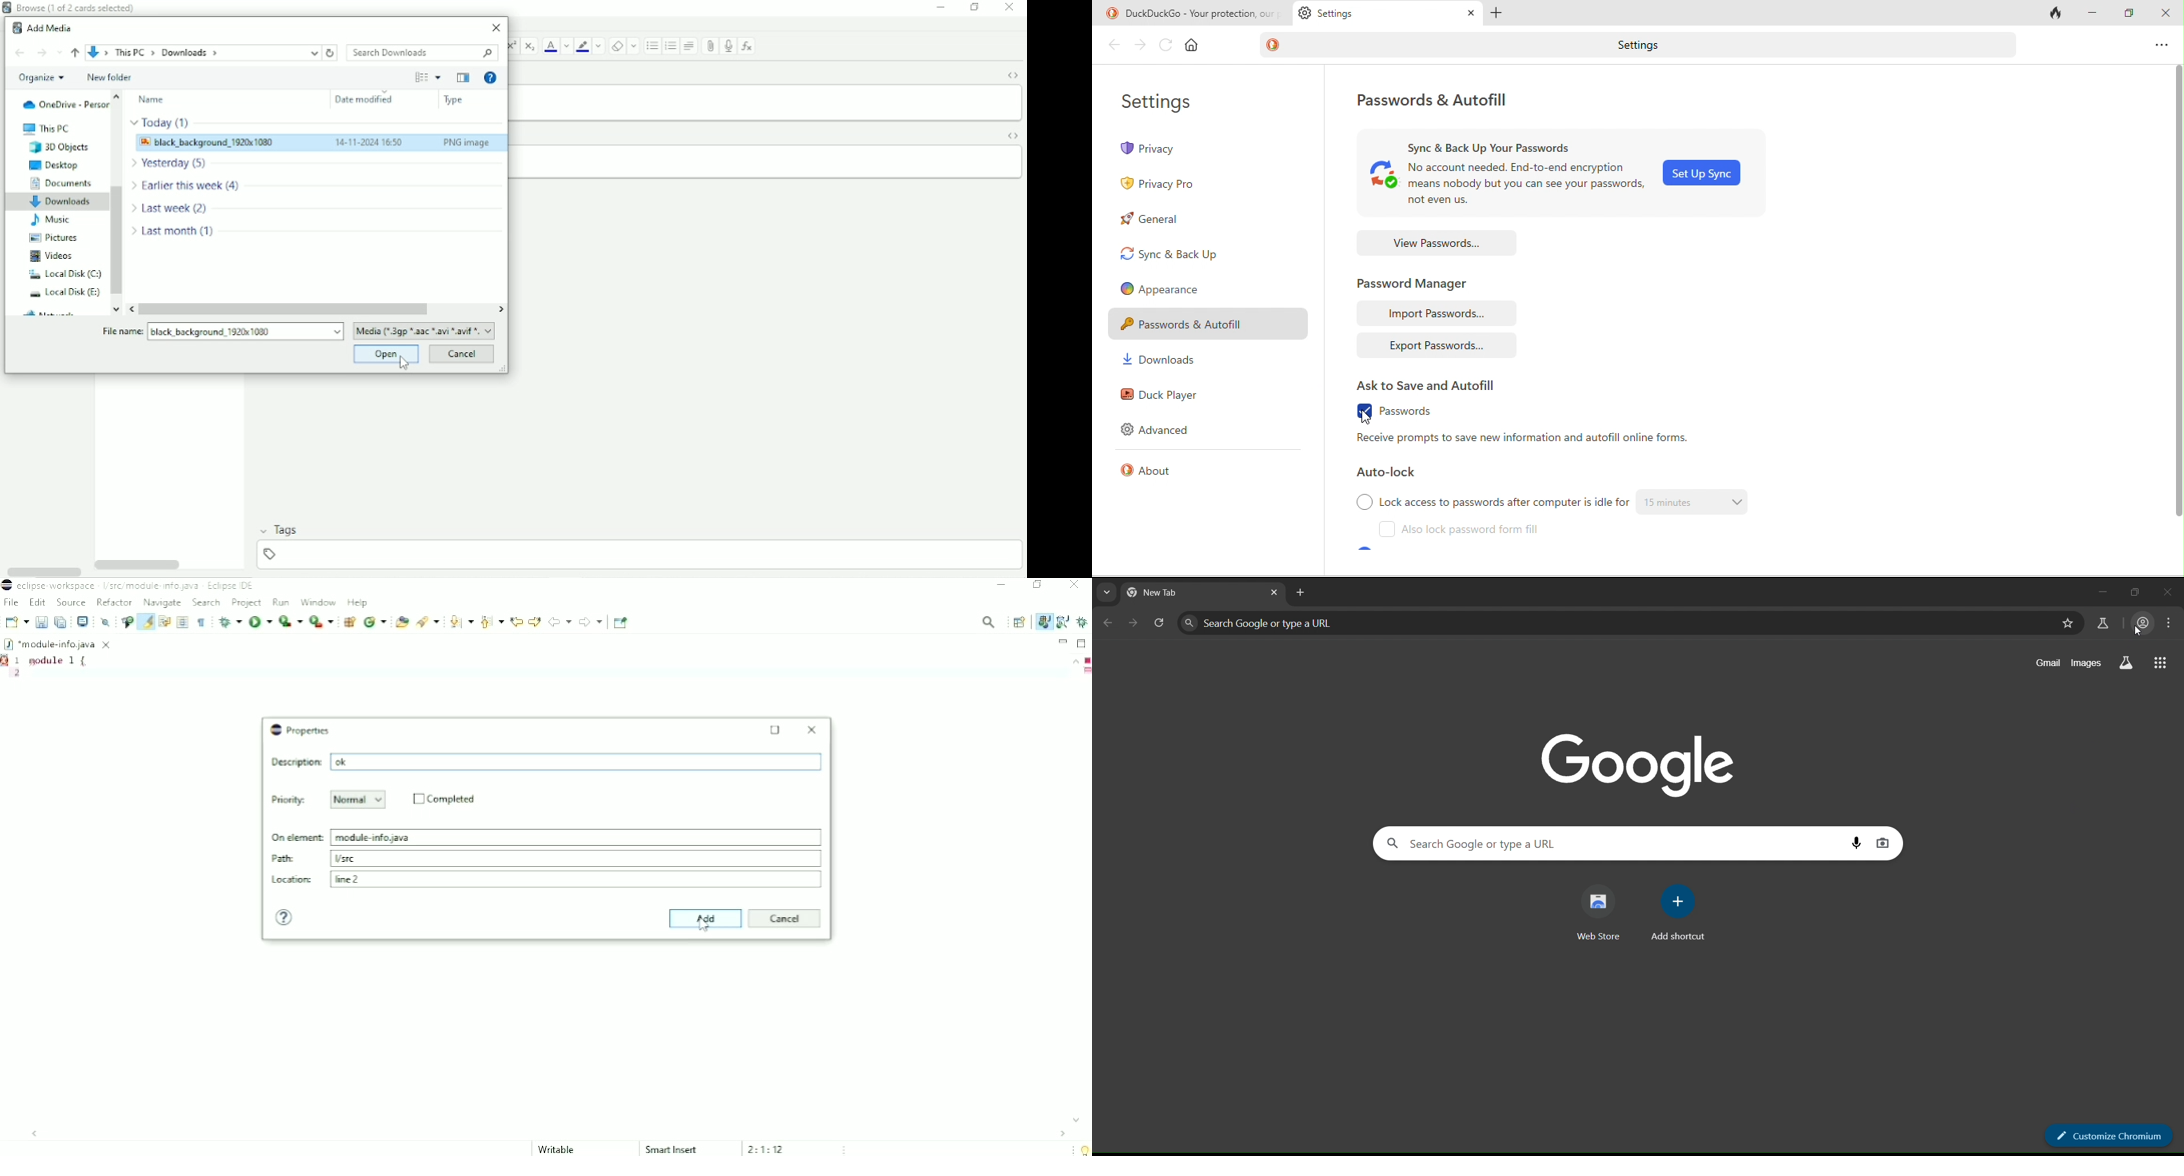  What do you see at coordinates (591, 622) in the screenshot?
I see `Forward` at bounding box center [591, 622].